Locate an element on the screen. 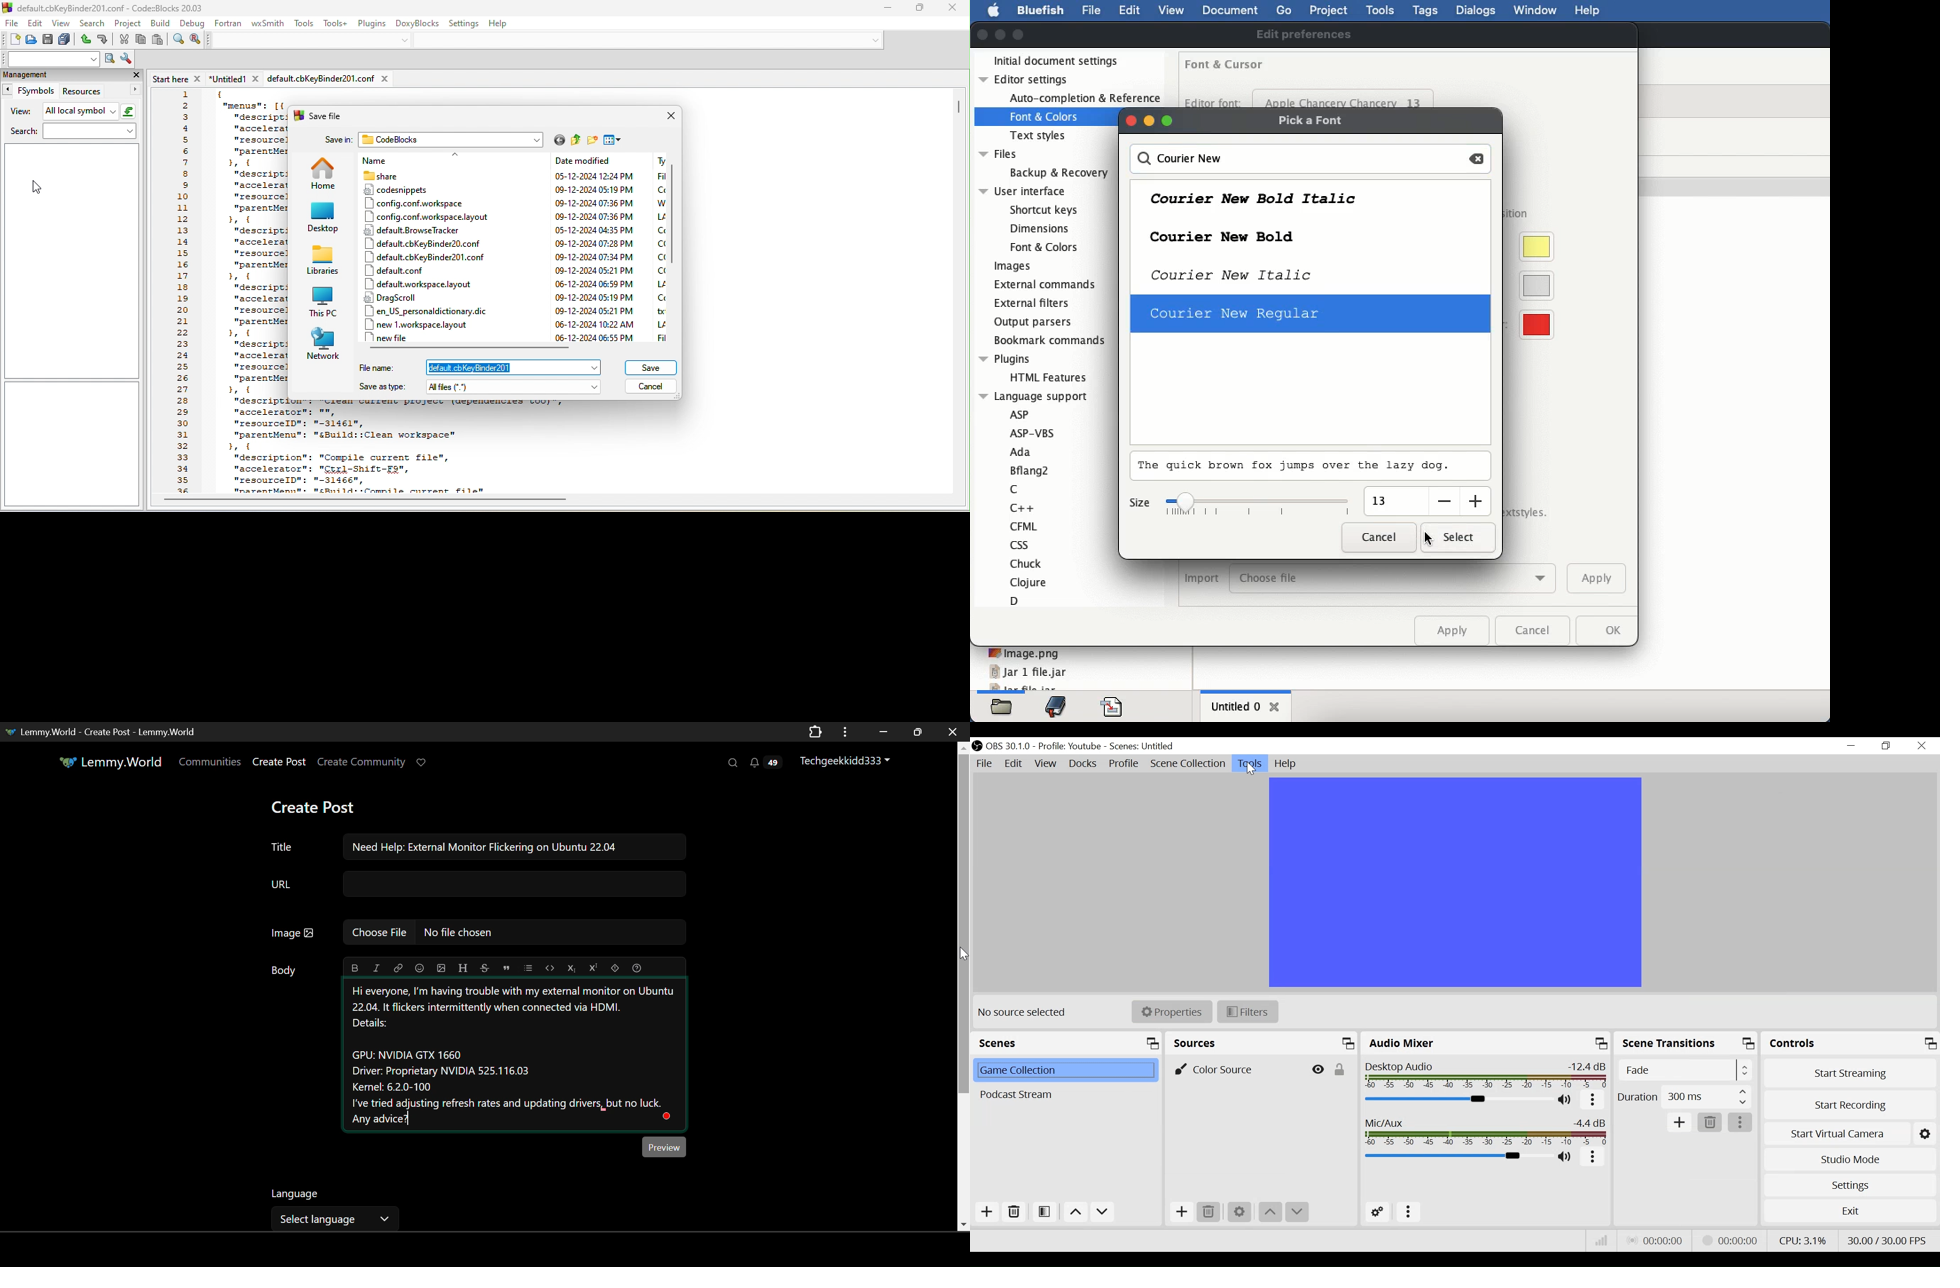 The width and height of the screenshot is (1960, 1288). Hide/Display is located at coordinates (1317, 1069).